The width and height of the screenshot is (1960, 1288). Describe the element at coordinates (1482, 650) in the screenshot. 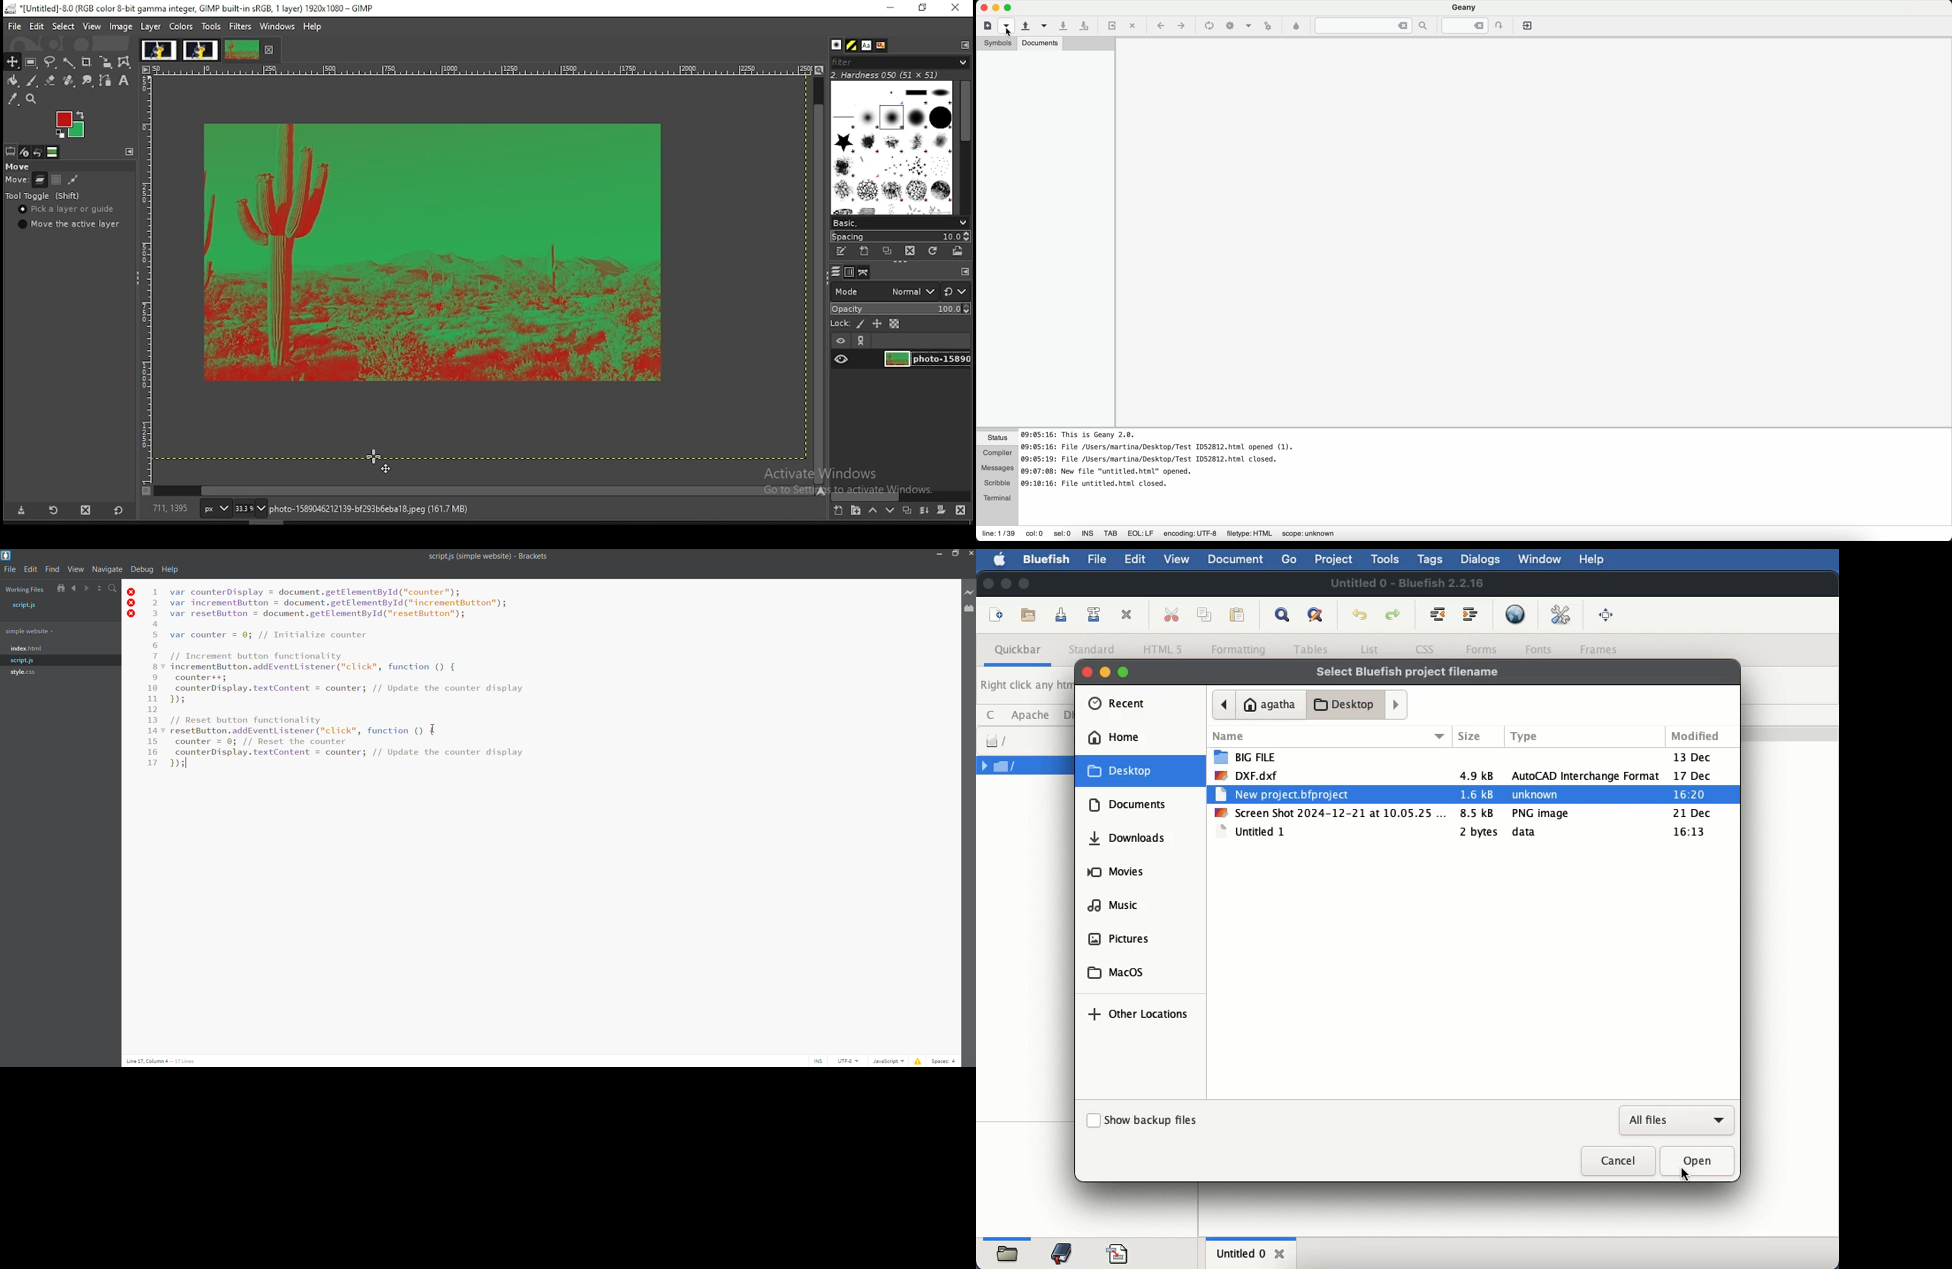

I see `forms` at that location.